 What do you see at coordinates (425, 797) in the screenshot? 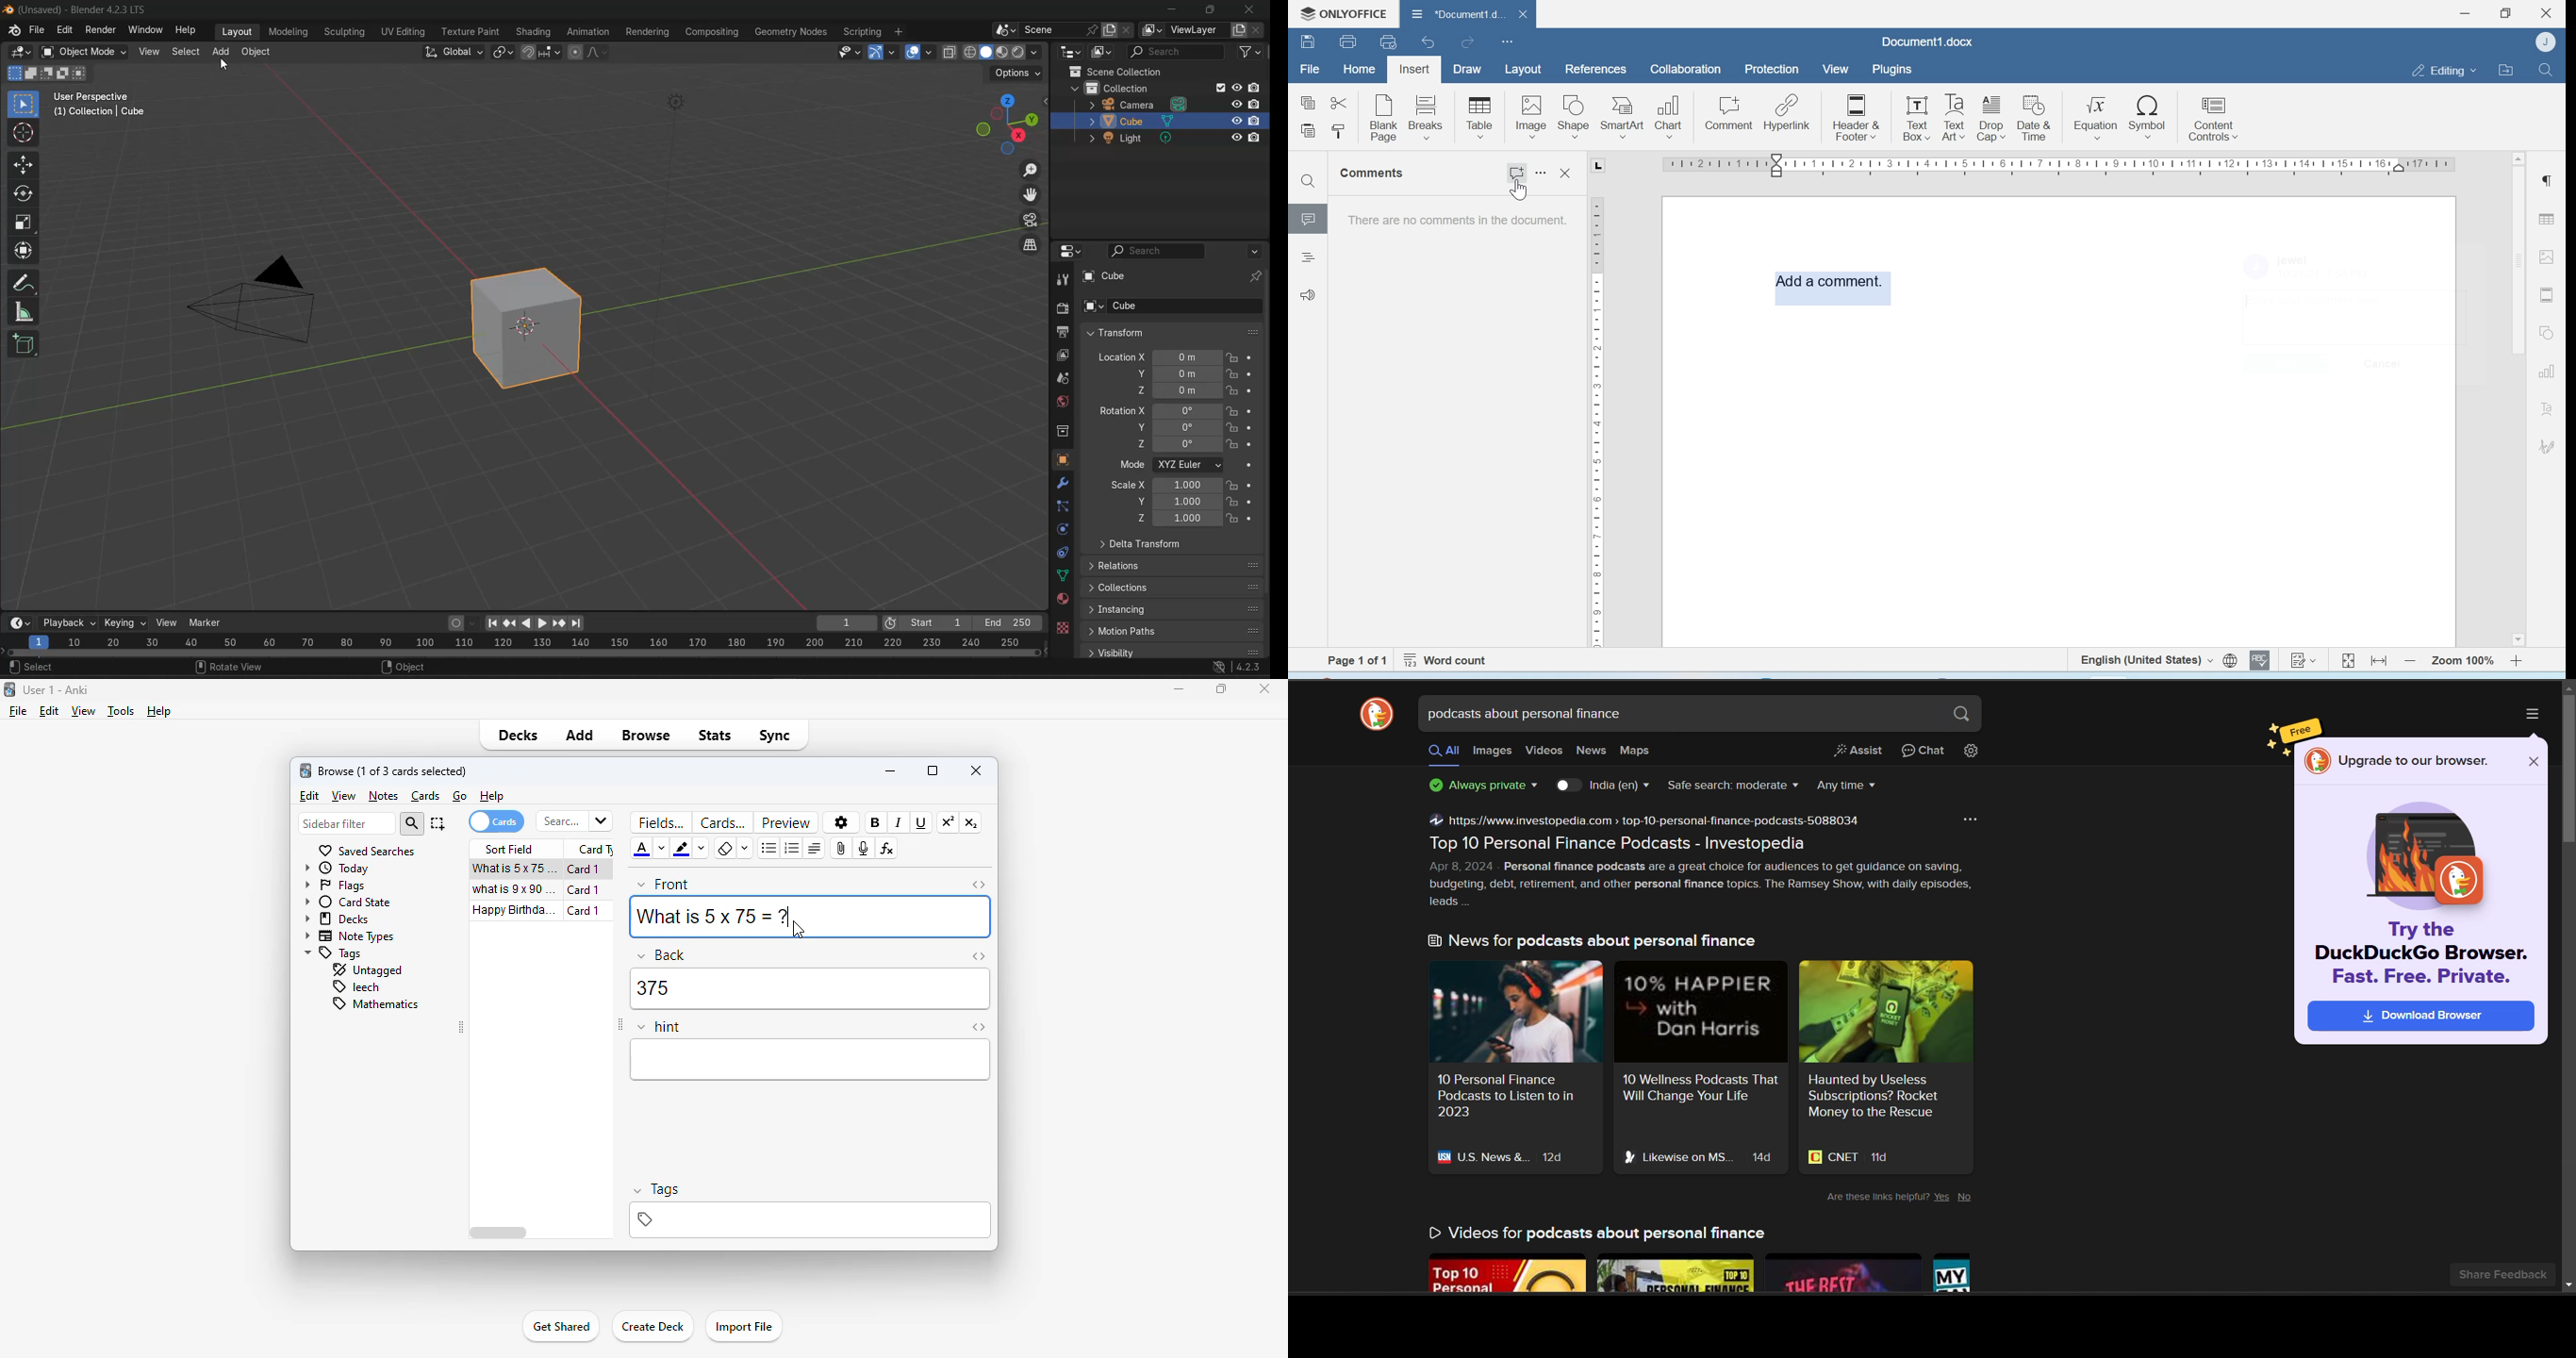
I see `cards` at bounding box center [425, 797].